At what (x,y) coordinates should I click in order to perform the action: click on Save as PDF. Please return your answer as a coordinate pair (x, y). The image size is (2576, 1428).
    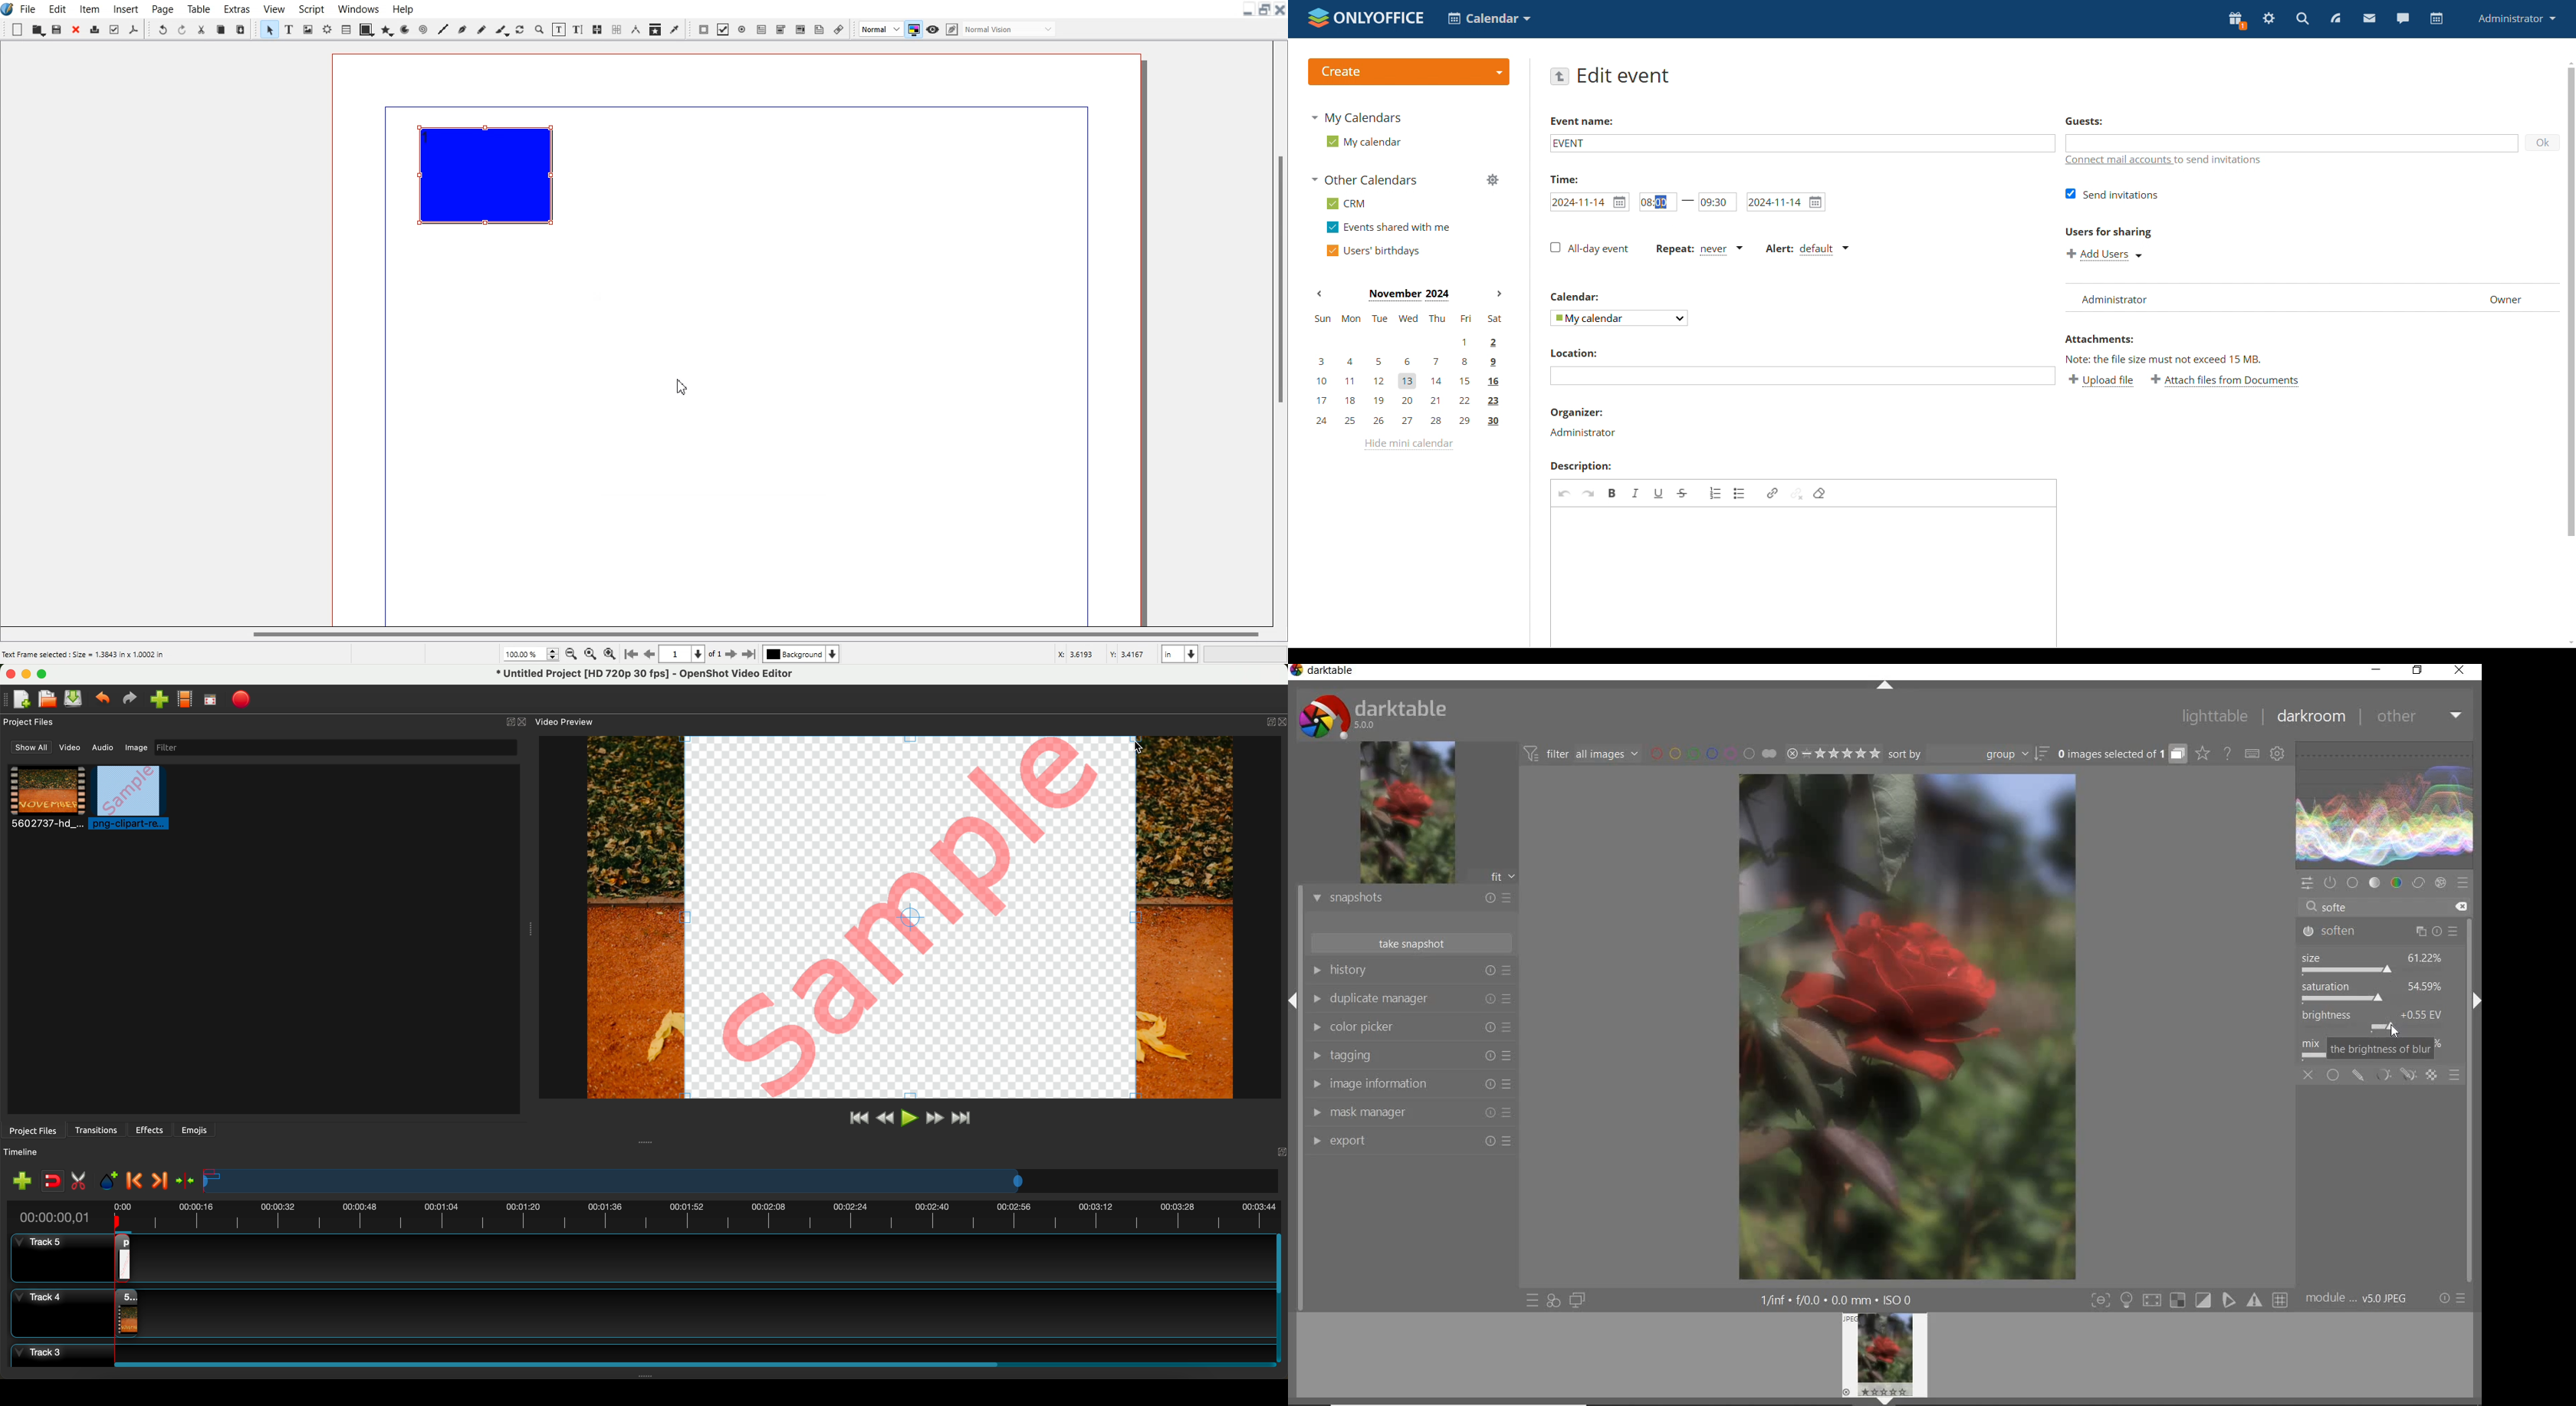
    Looking at the image, I should click on (133, 29).